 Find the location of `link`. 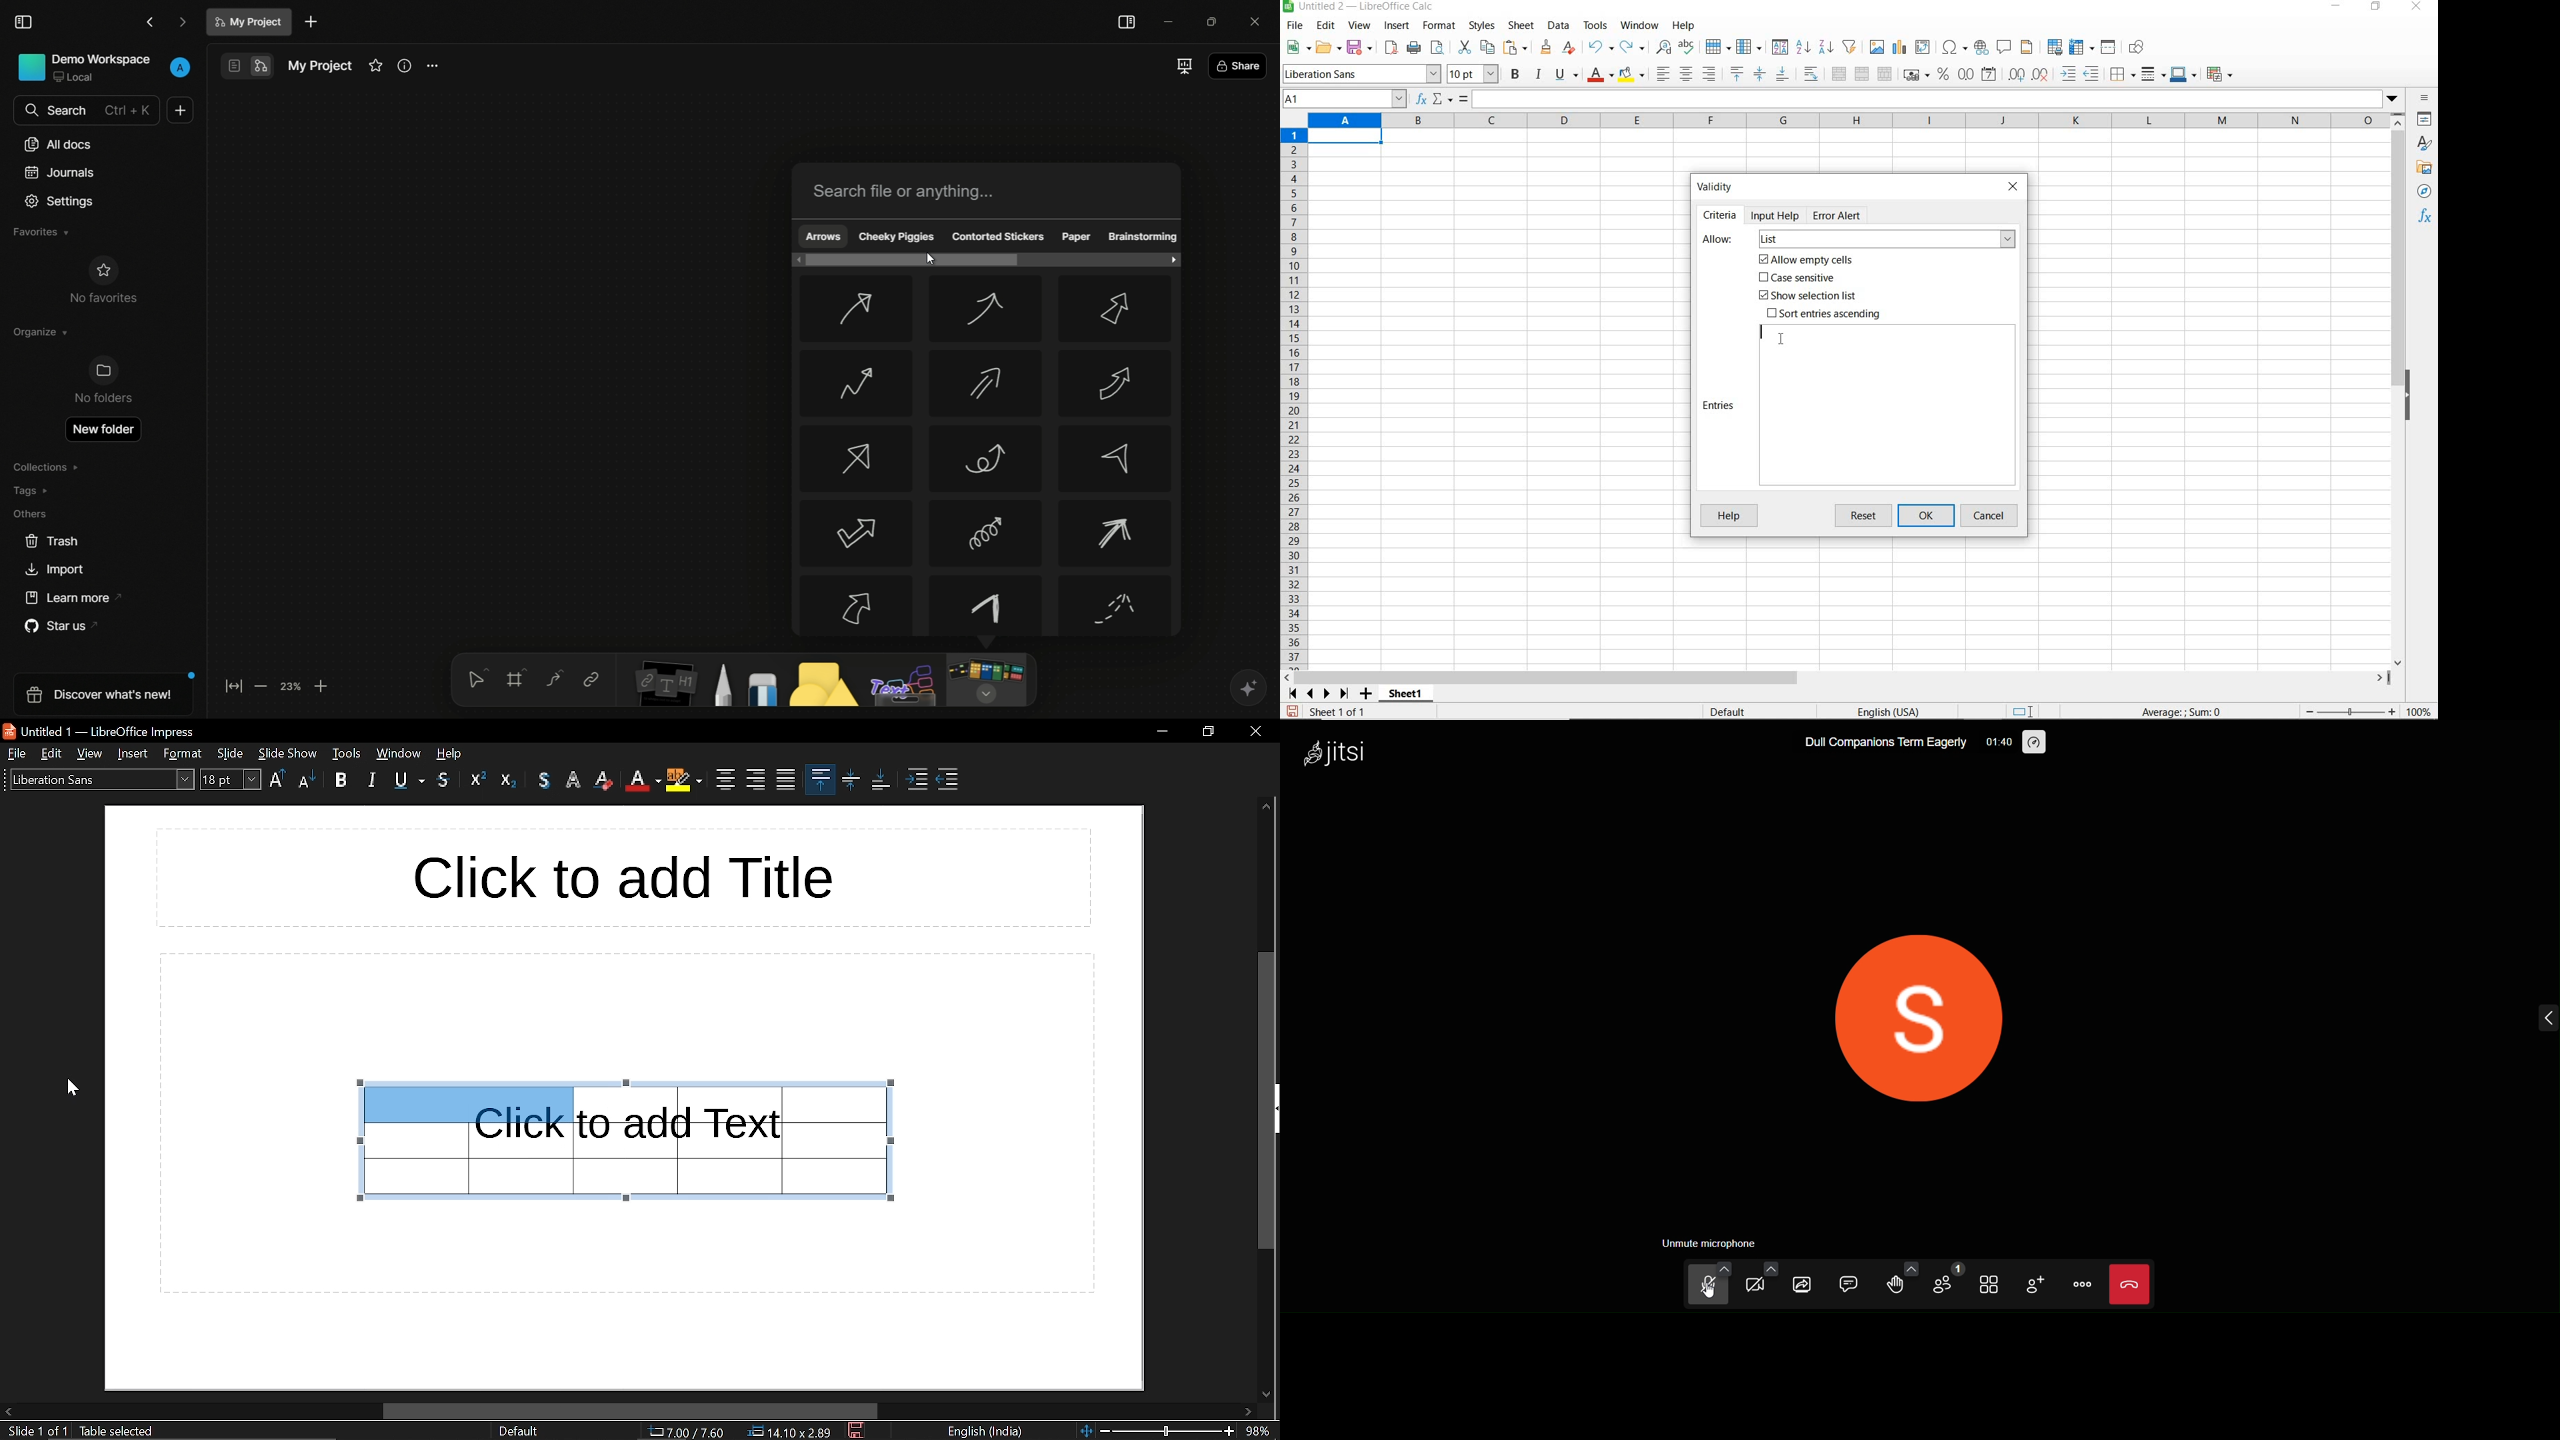

link is located at coordinates (591, 679).